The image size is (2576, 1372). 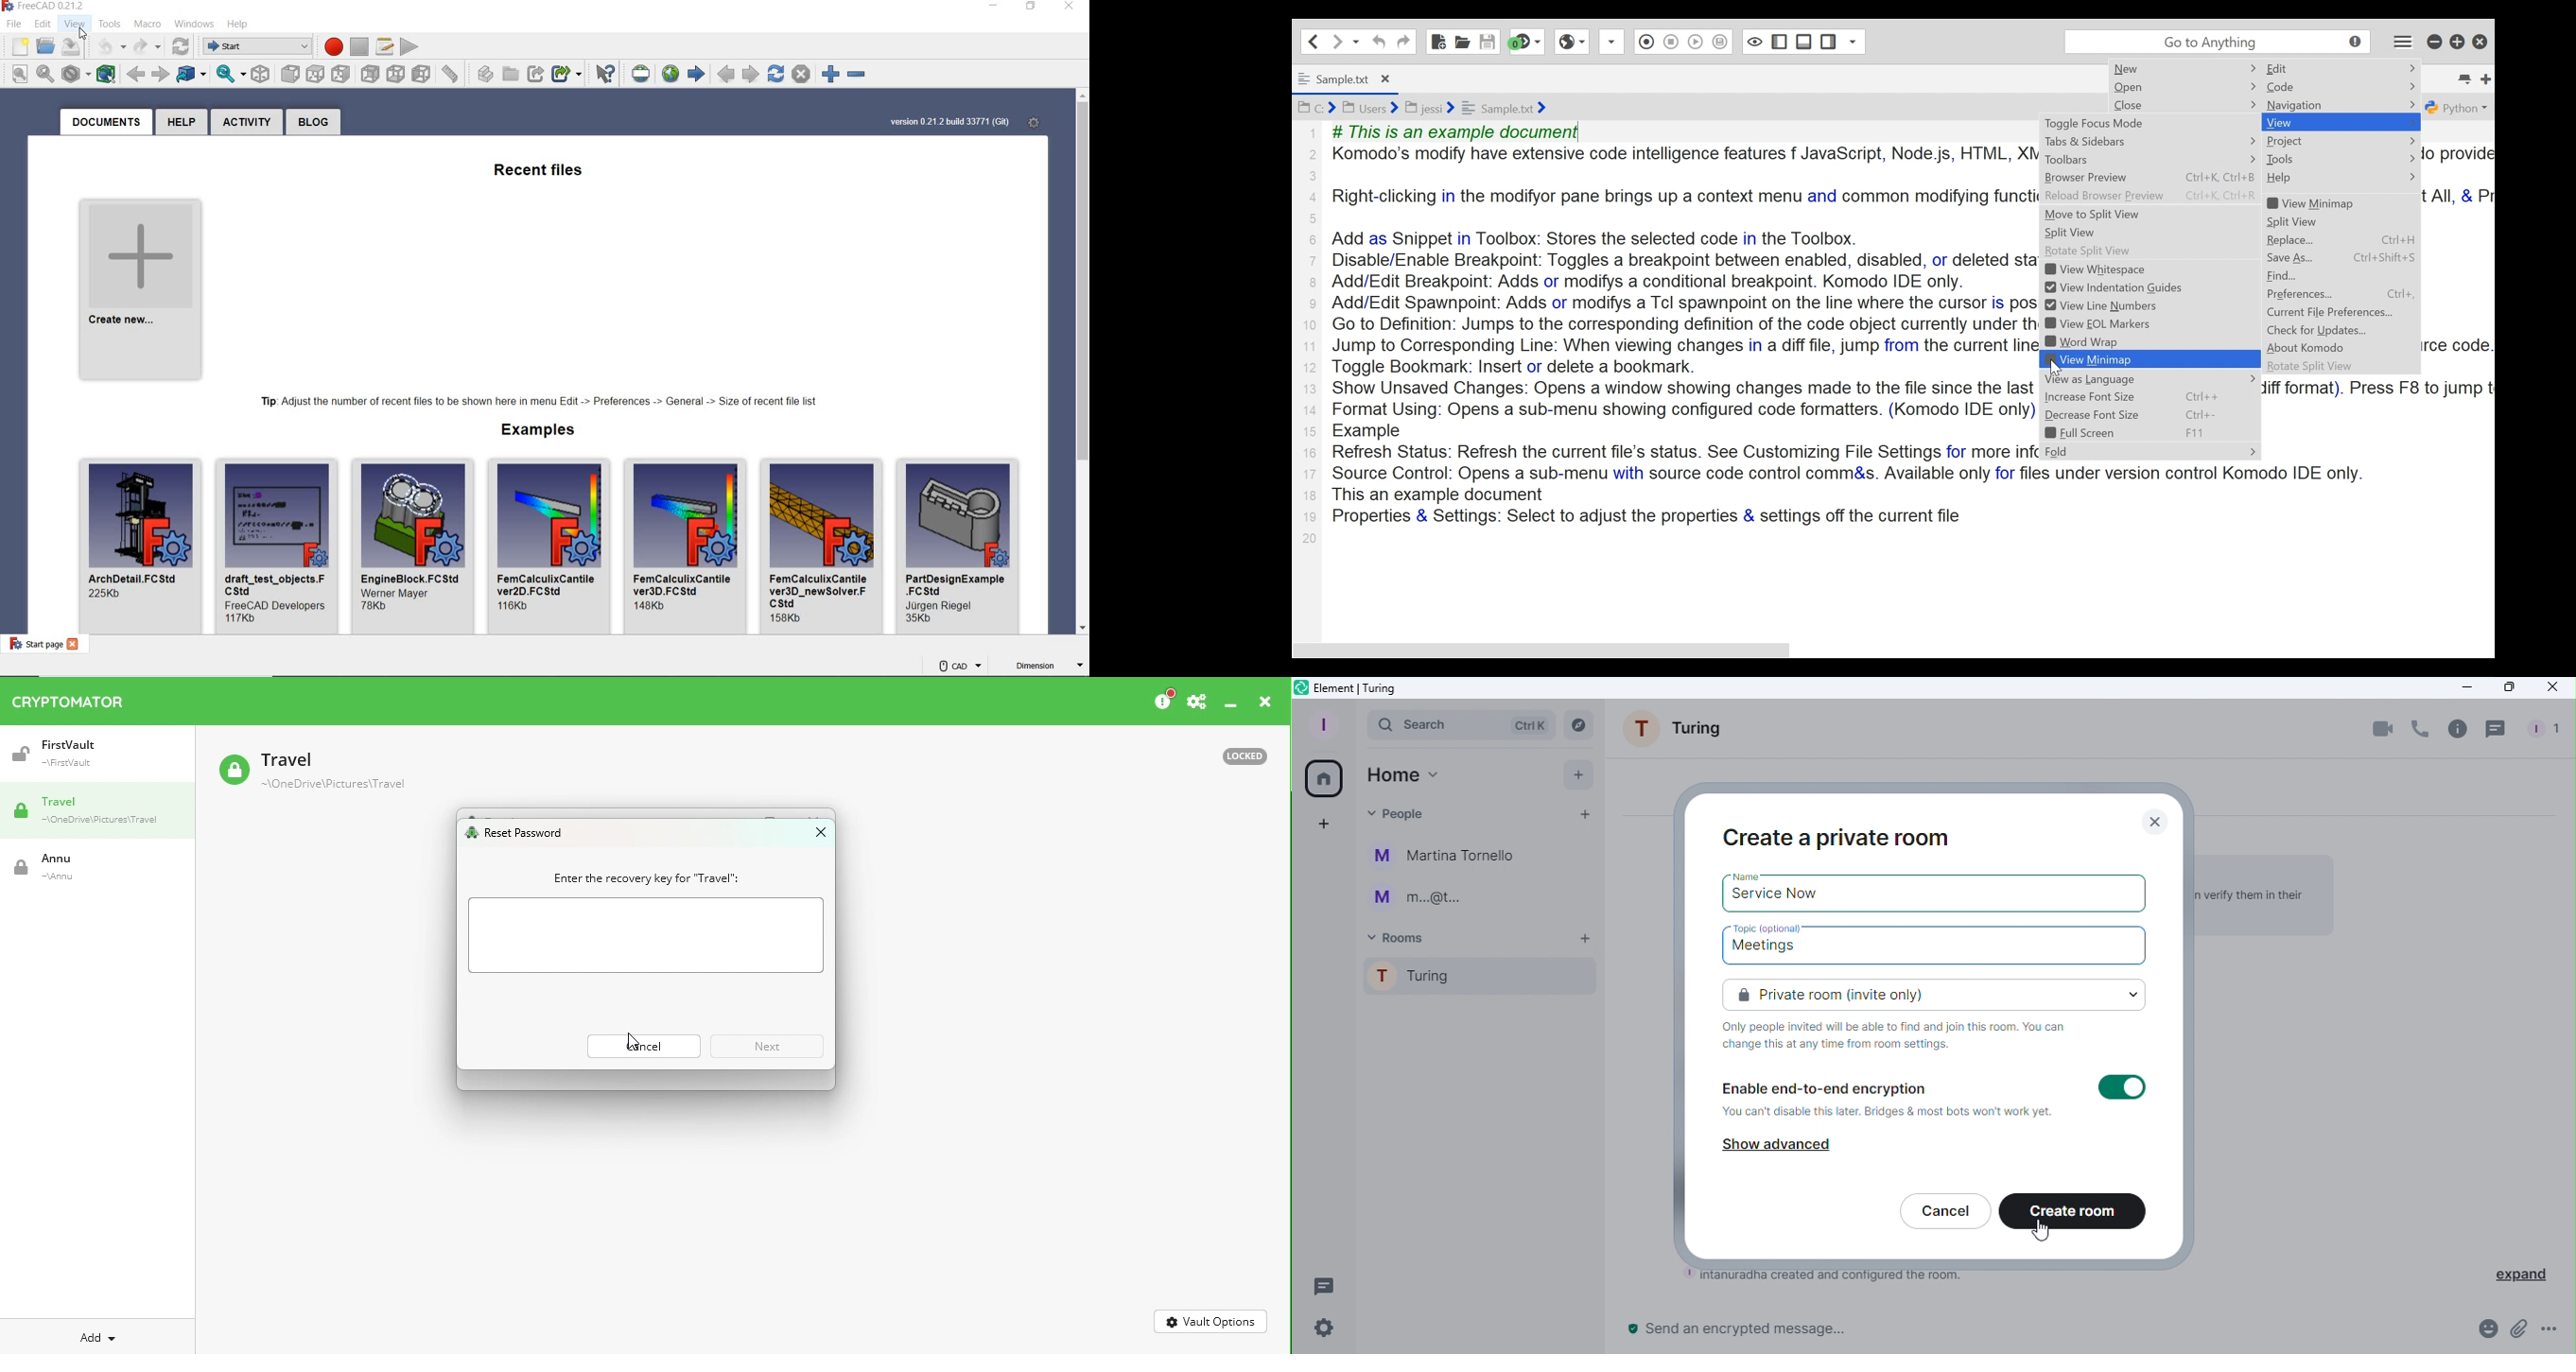 What do you see at coordinates (959, 665) in the screenshot?
I see `cad navigation style` at bounding box center [959, 665].